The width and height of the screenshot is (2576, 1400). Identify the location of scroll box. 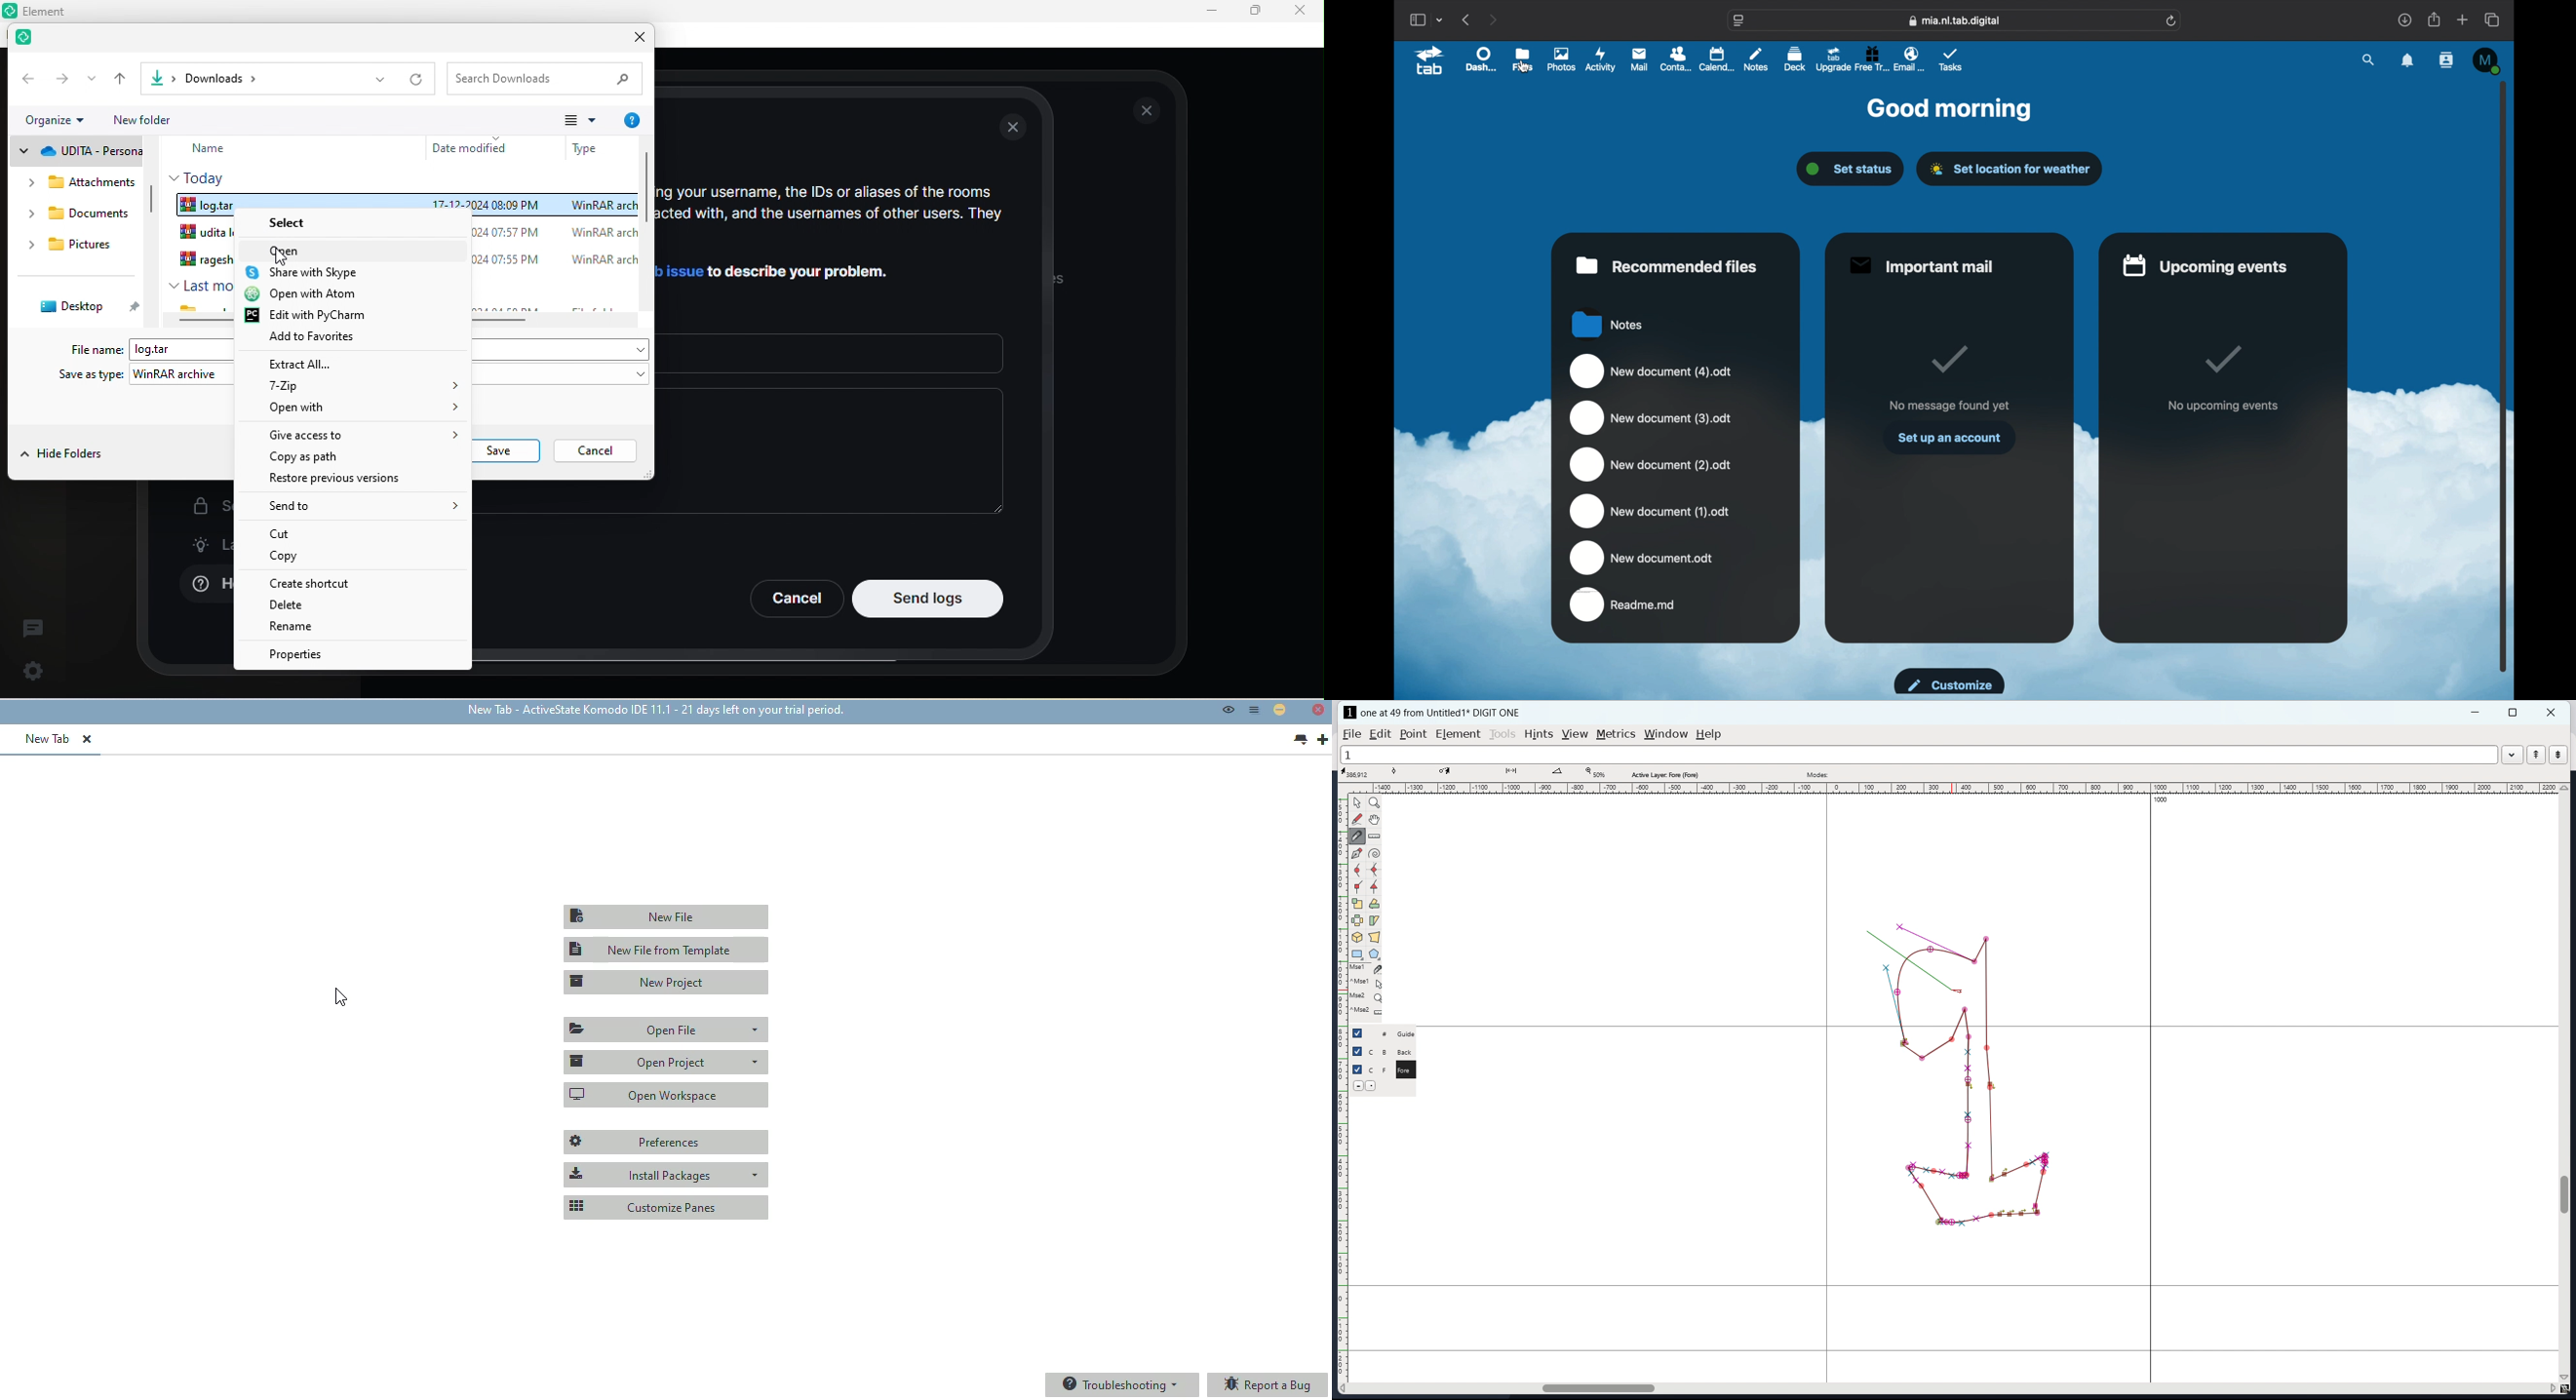
(2503, 377).